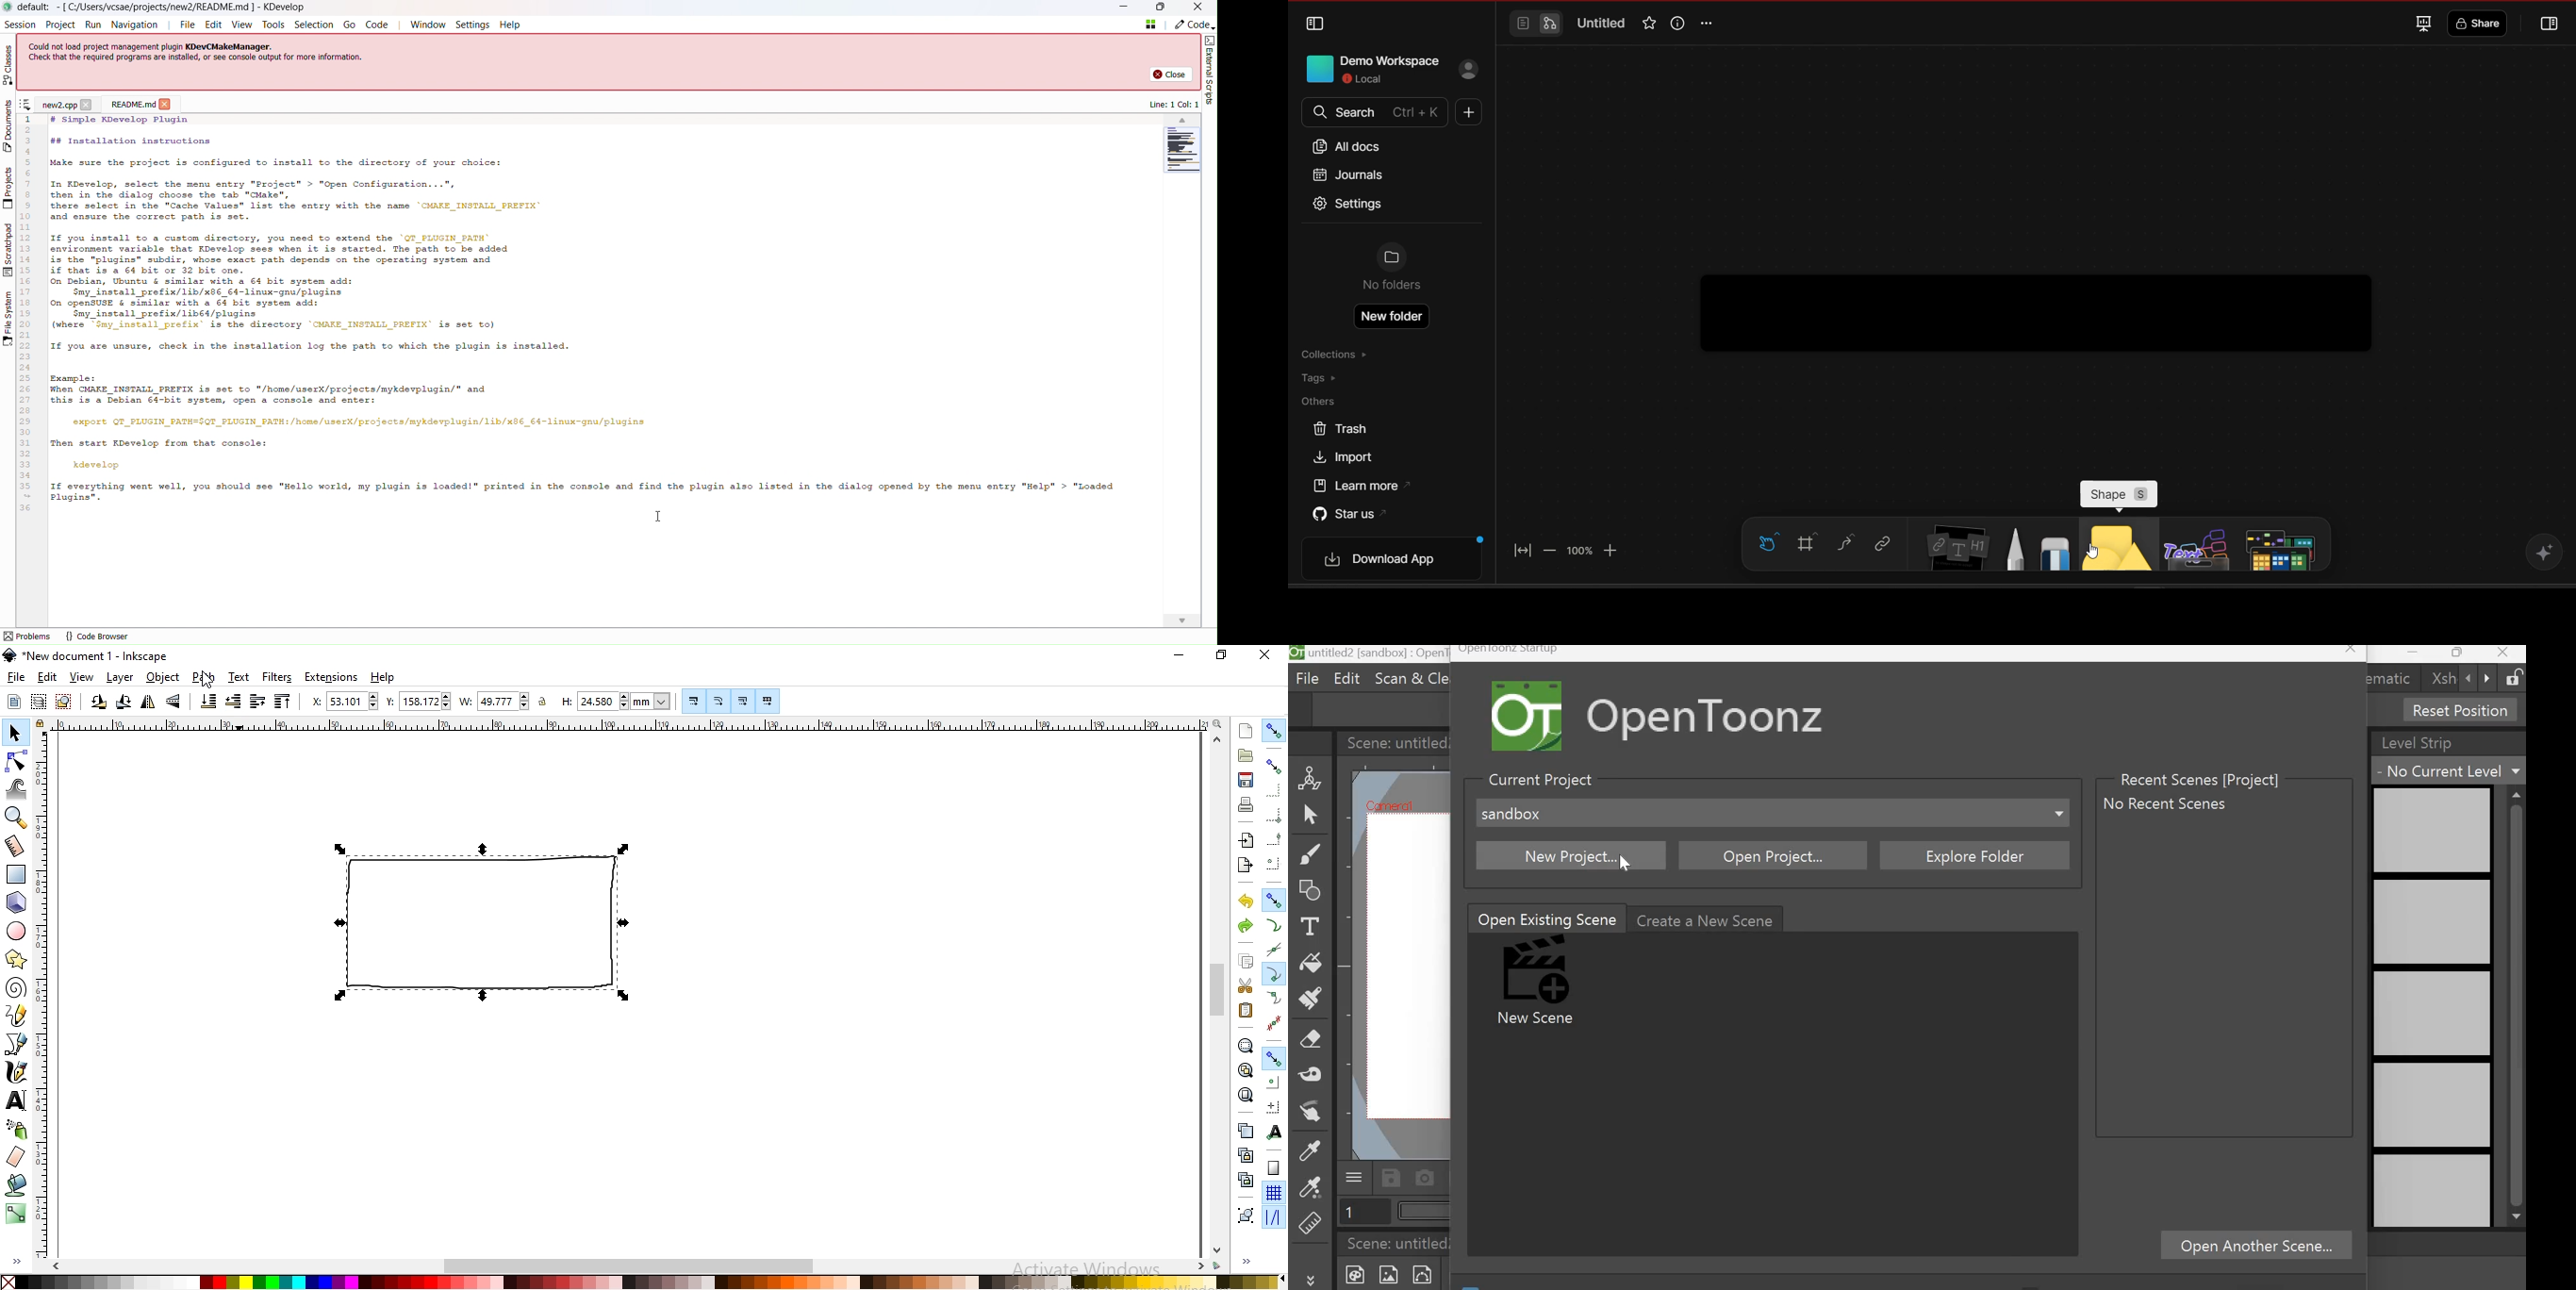 The width and height of the screenshot is (2576, 1316). Describe the element at coordinates (17, 1212) in the screenshot. I see `create and edit gradients ` at that location.